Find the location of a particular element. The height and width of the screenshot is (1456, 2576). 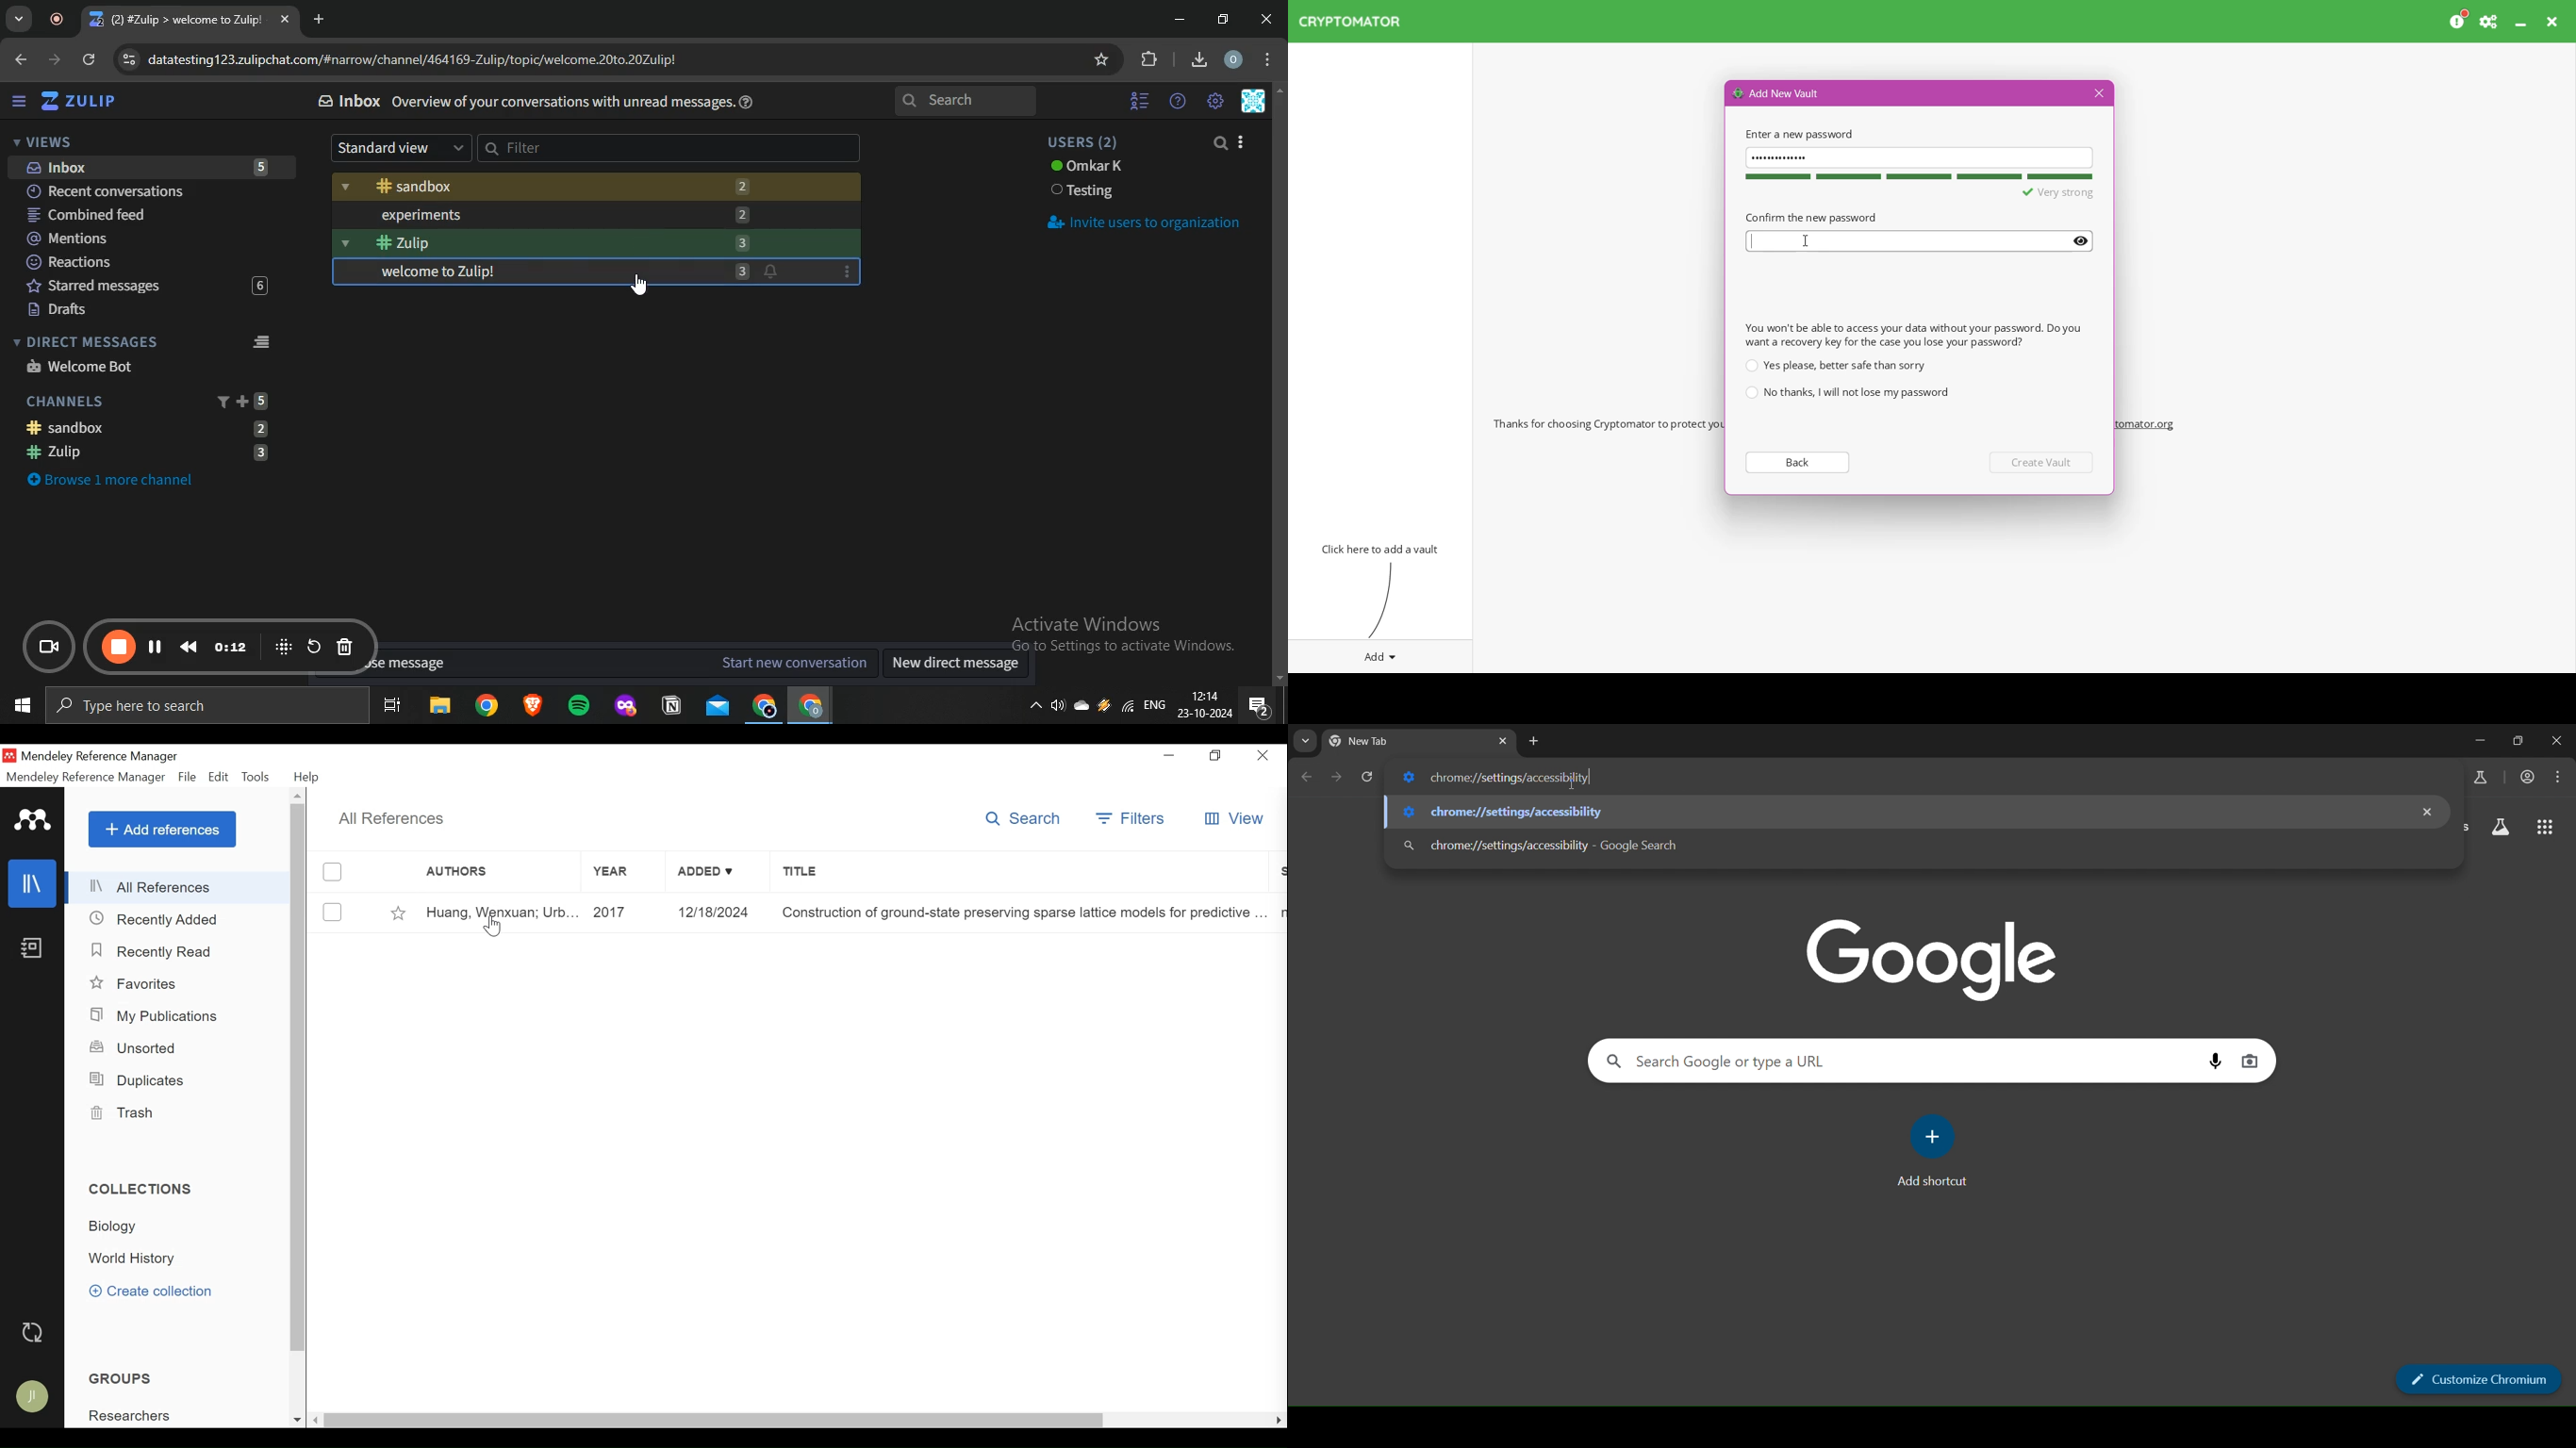

combined feed is located at coordinates (146, 216).